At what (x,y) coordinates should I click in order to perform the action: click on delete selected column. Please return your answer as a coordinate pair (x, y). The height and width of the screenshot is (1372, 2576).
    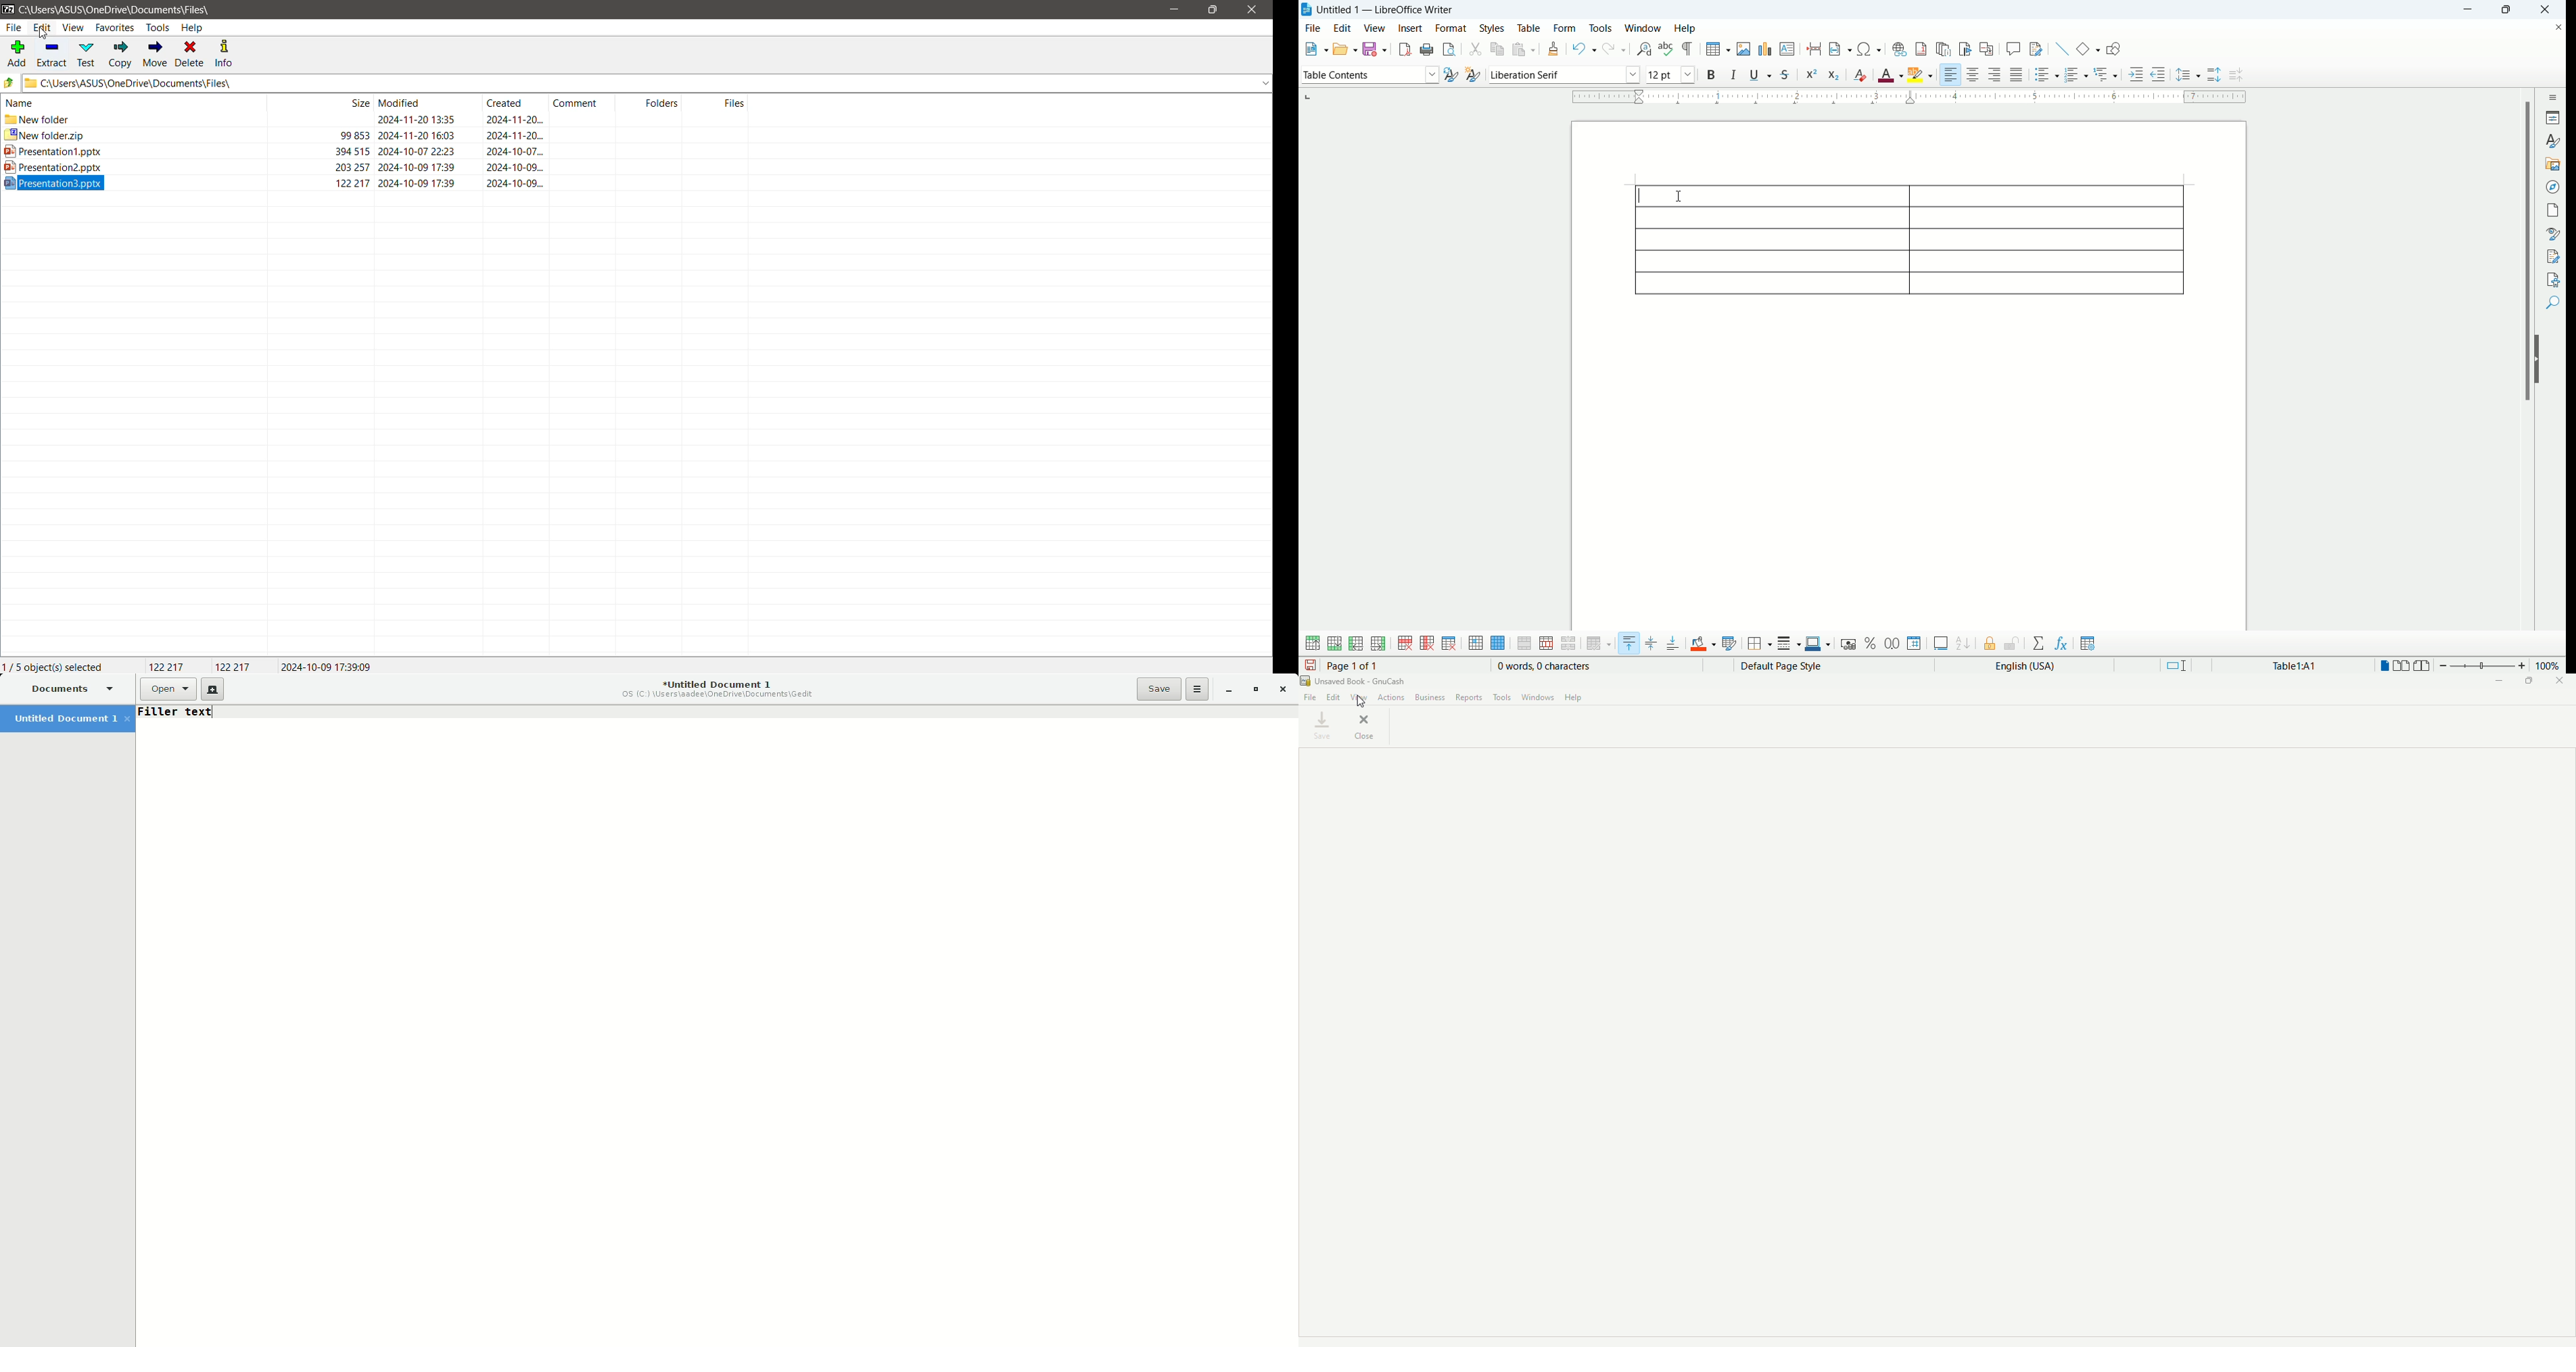
    Looking at the image, I should click on (1427, 644).